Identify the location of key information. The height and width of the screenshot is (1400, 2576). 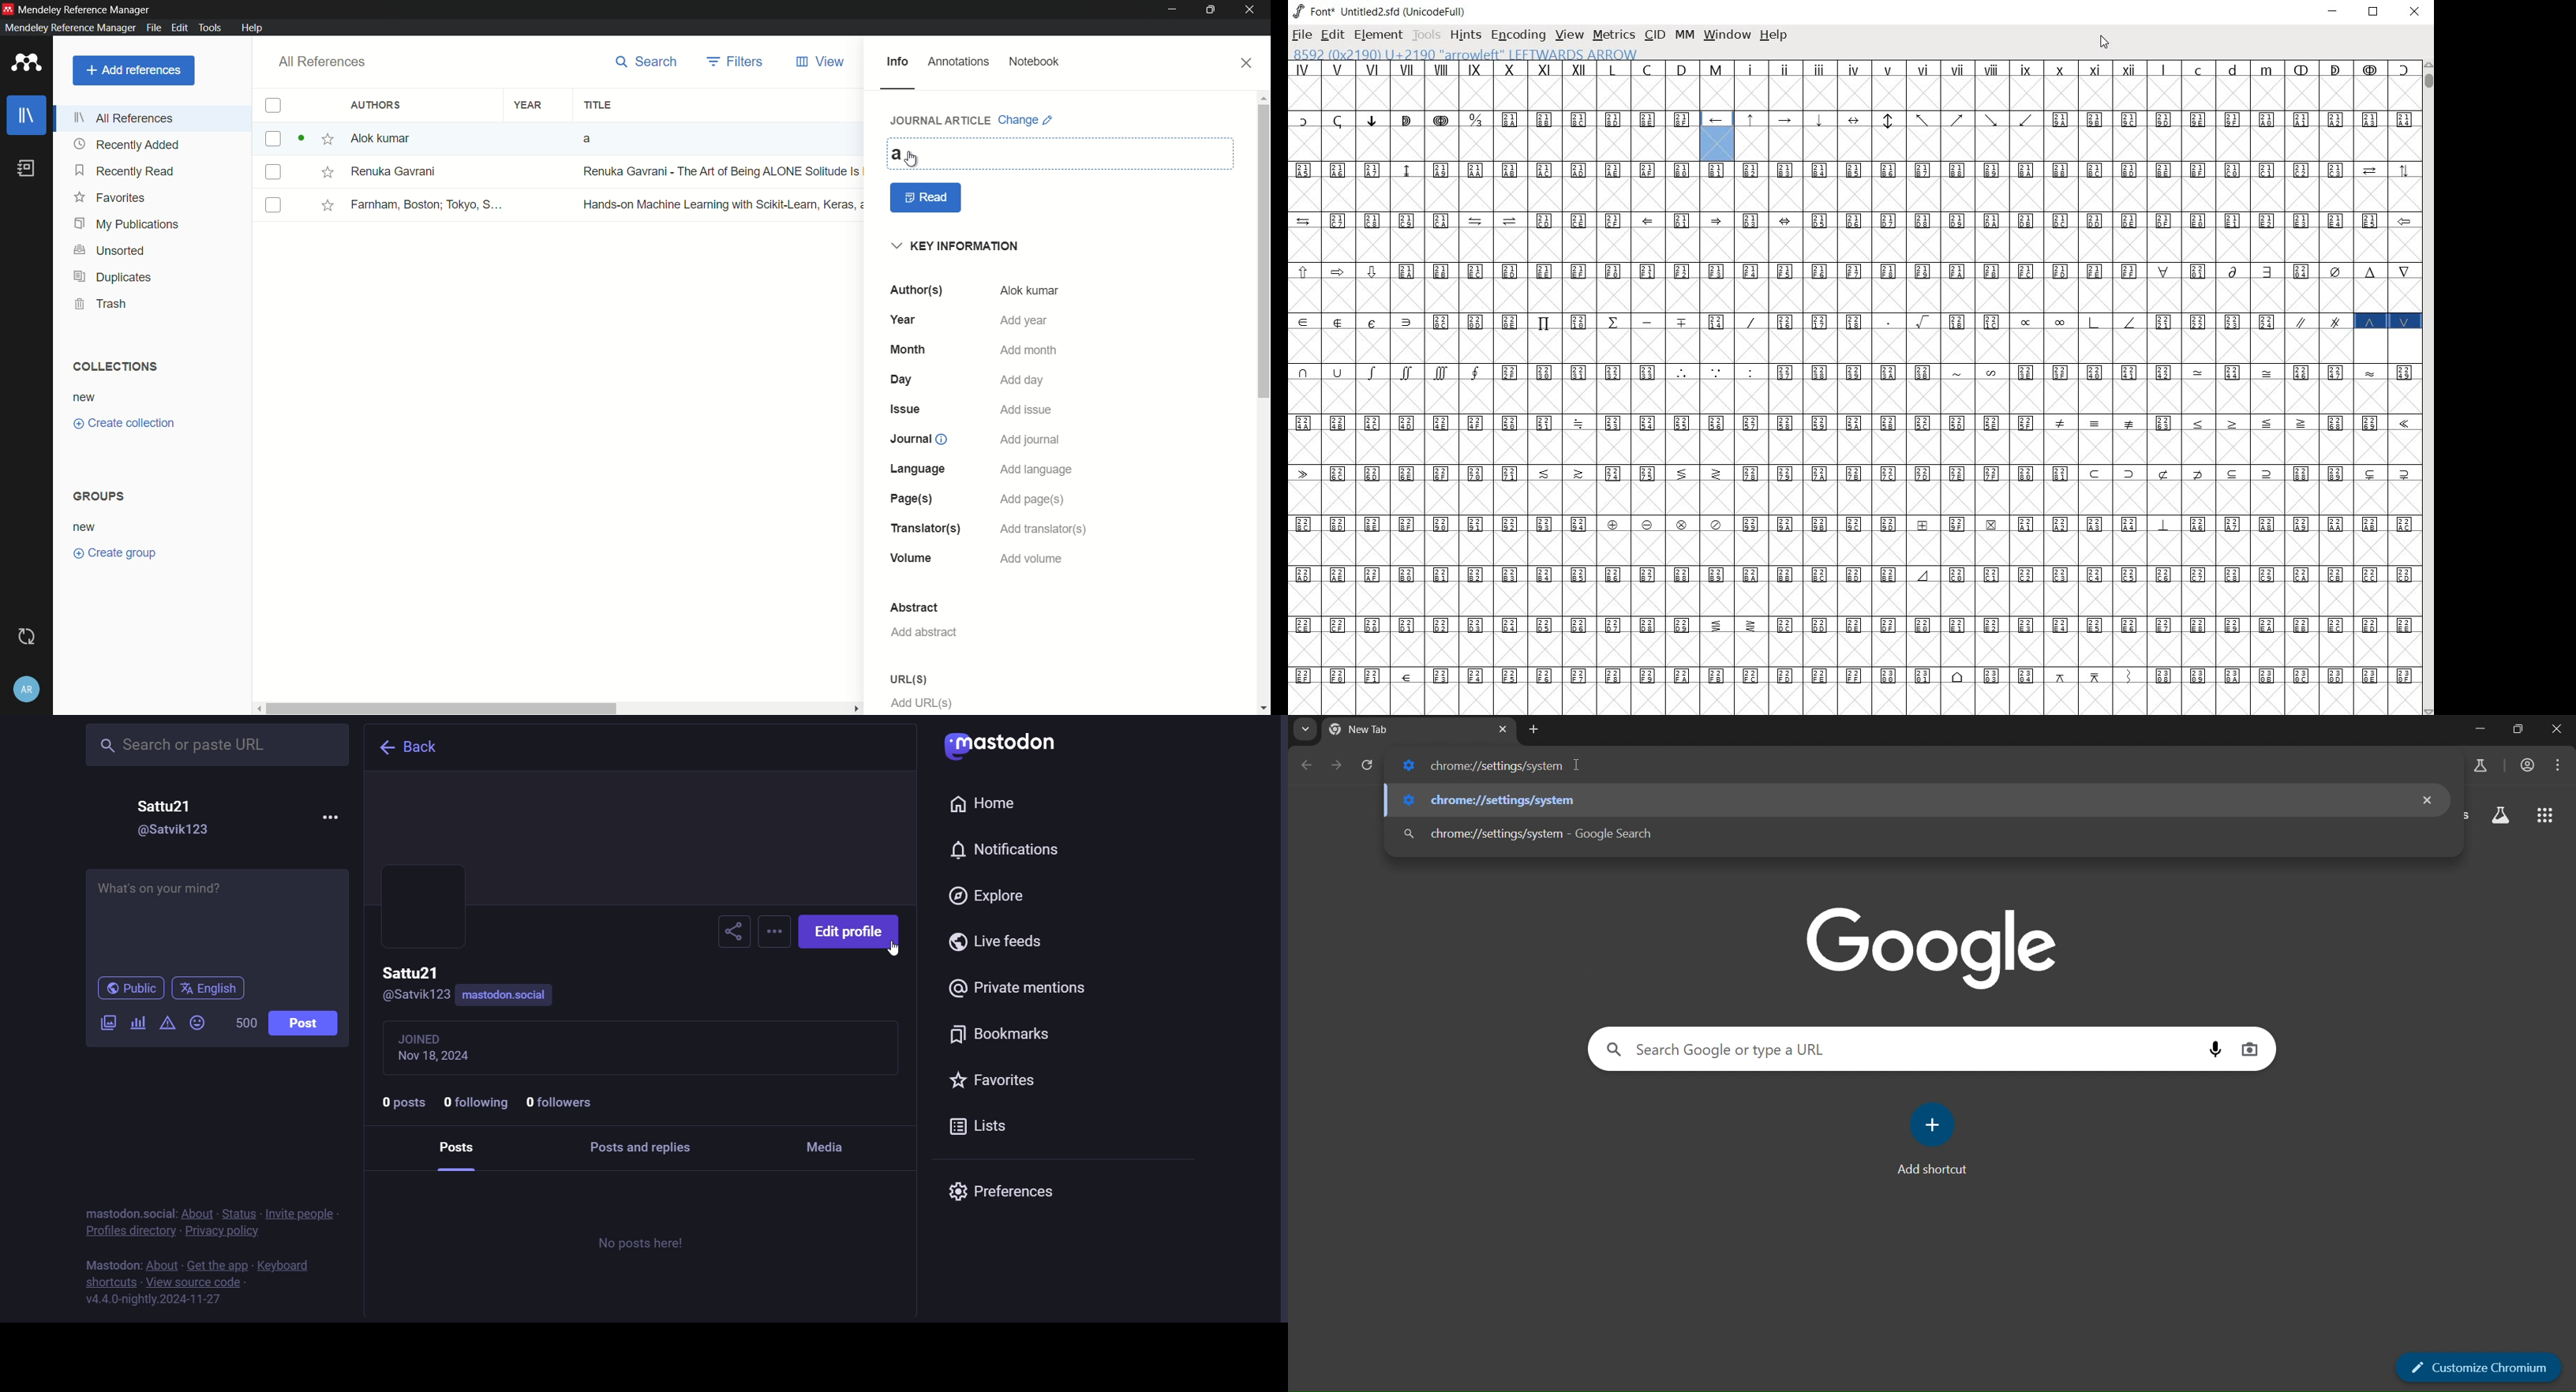
(958, 247).